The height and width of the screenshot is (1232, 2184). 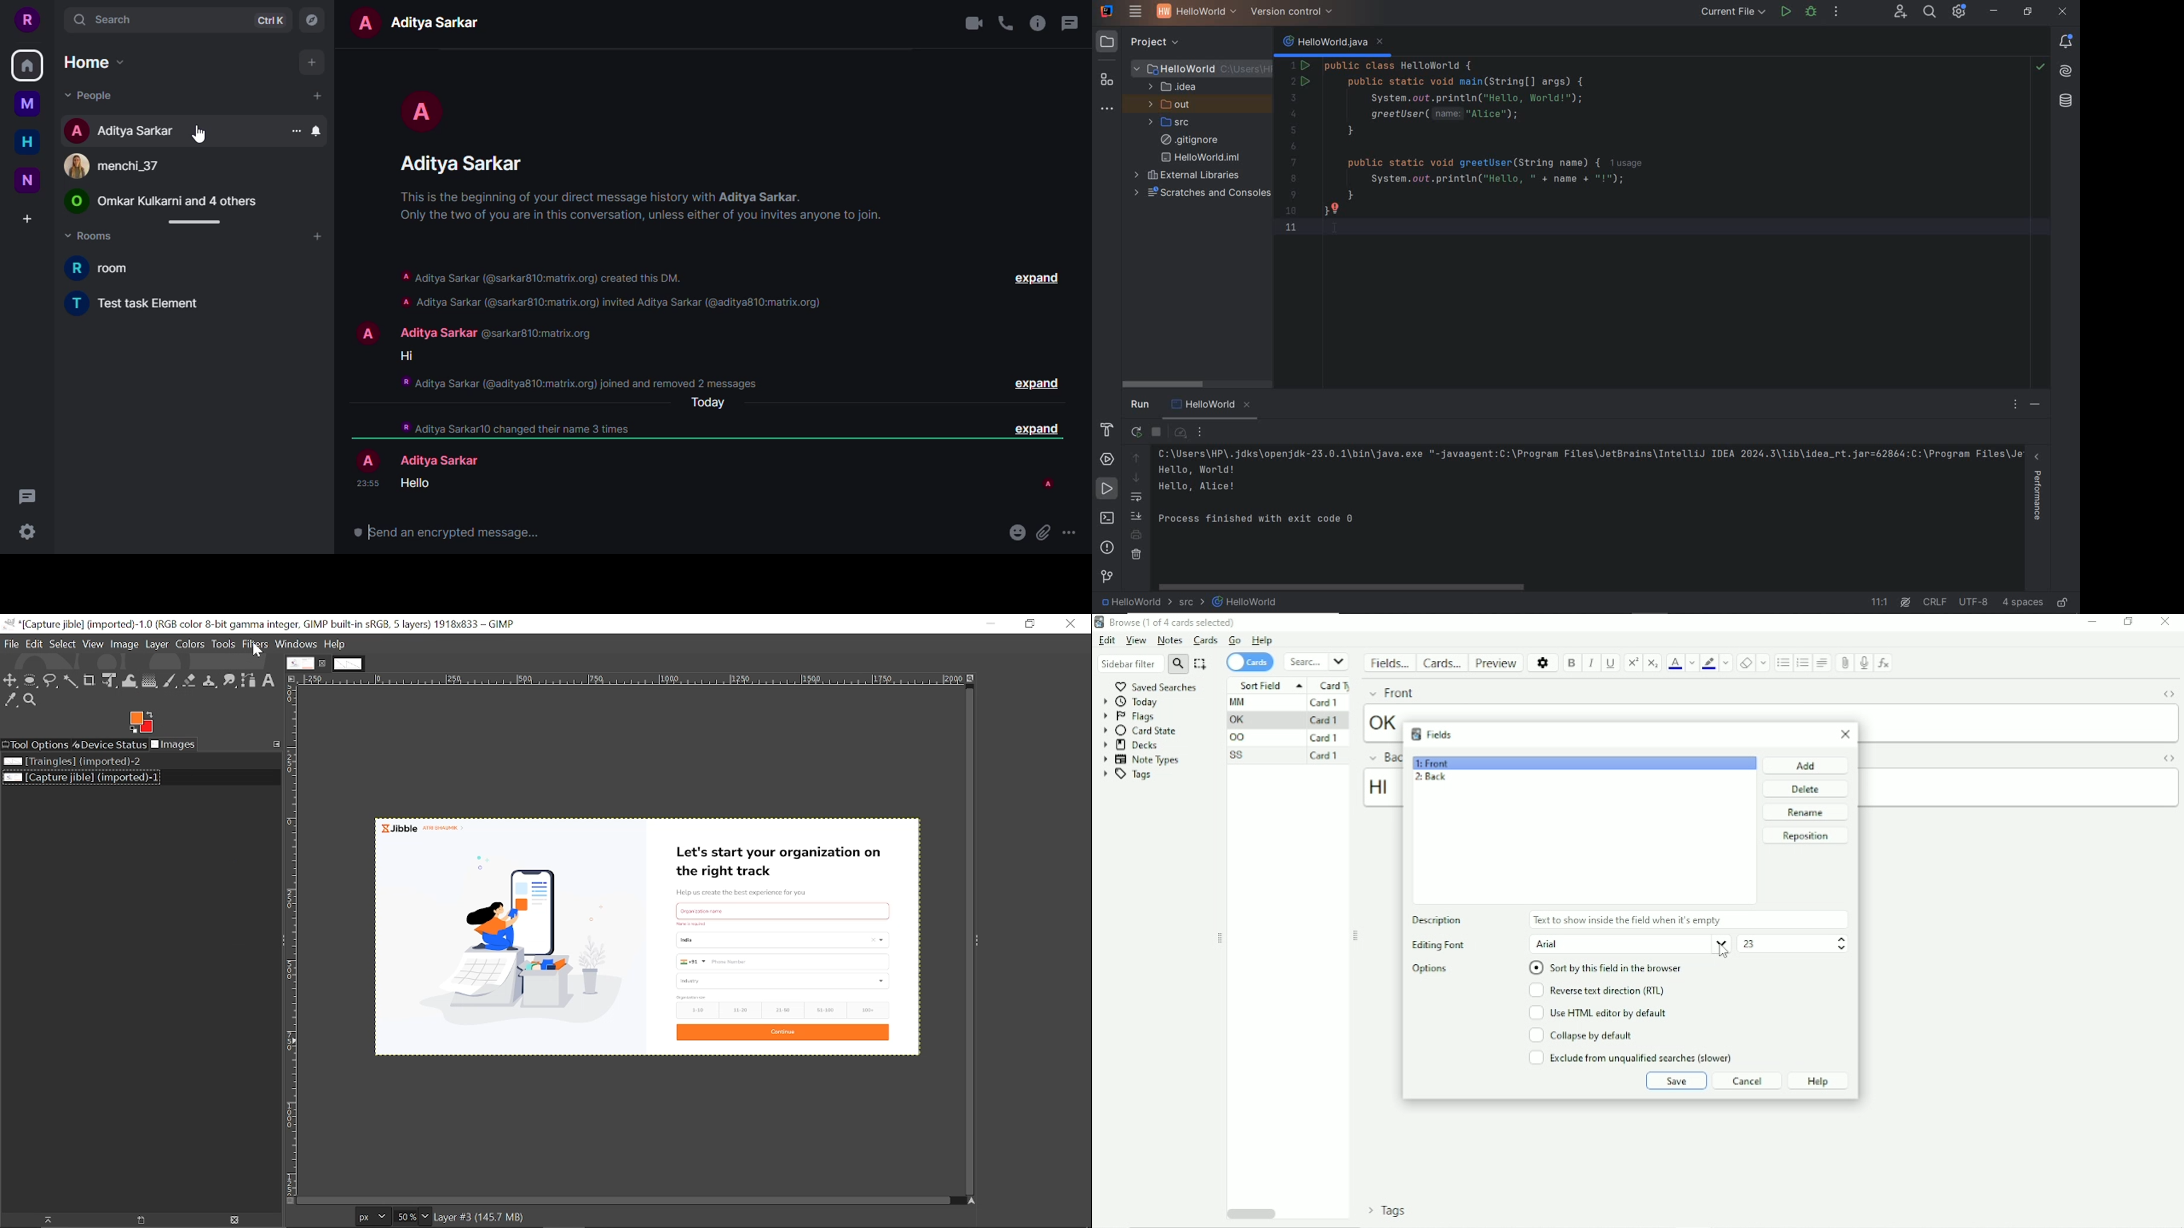 I want to click on Description, so click(x=1437, y=919).